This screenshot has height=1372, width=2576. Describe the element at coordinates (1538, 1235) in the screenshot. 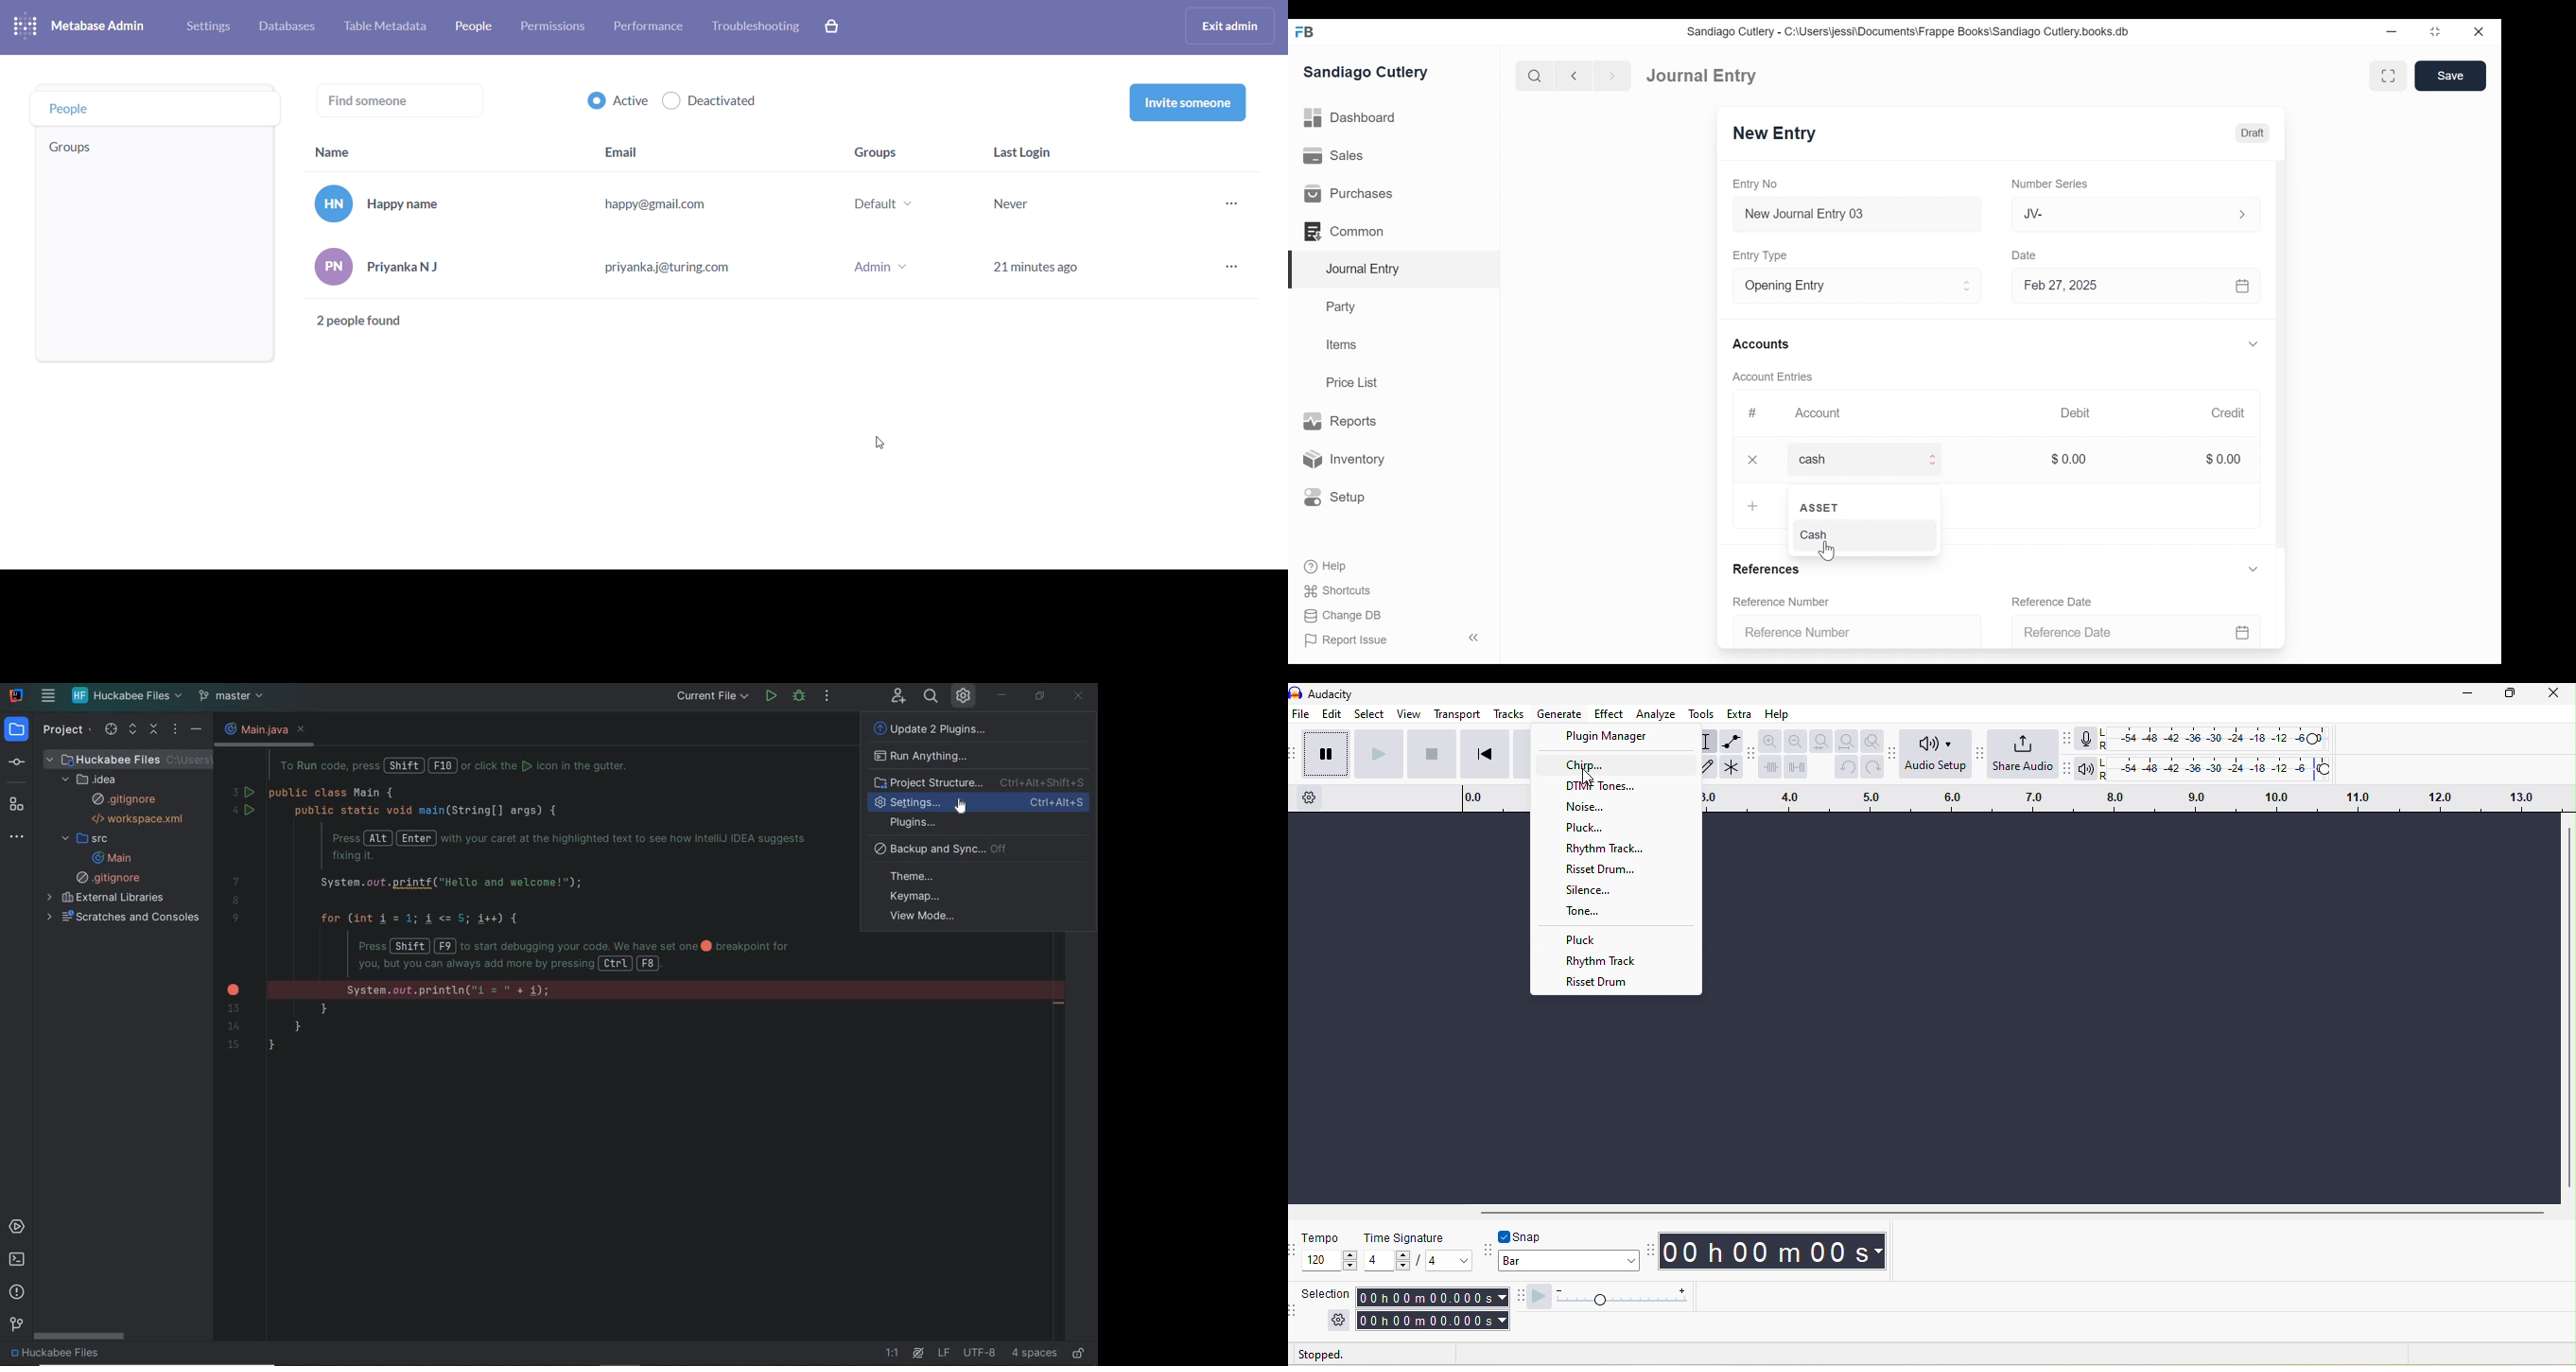

I see `snap` at that location.